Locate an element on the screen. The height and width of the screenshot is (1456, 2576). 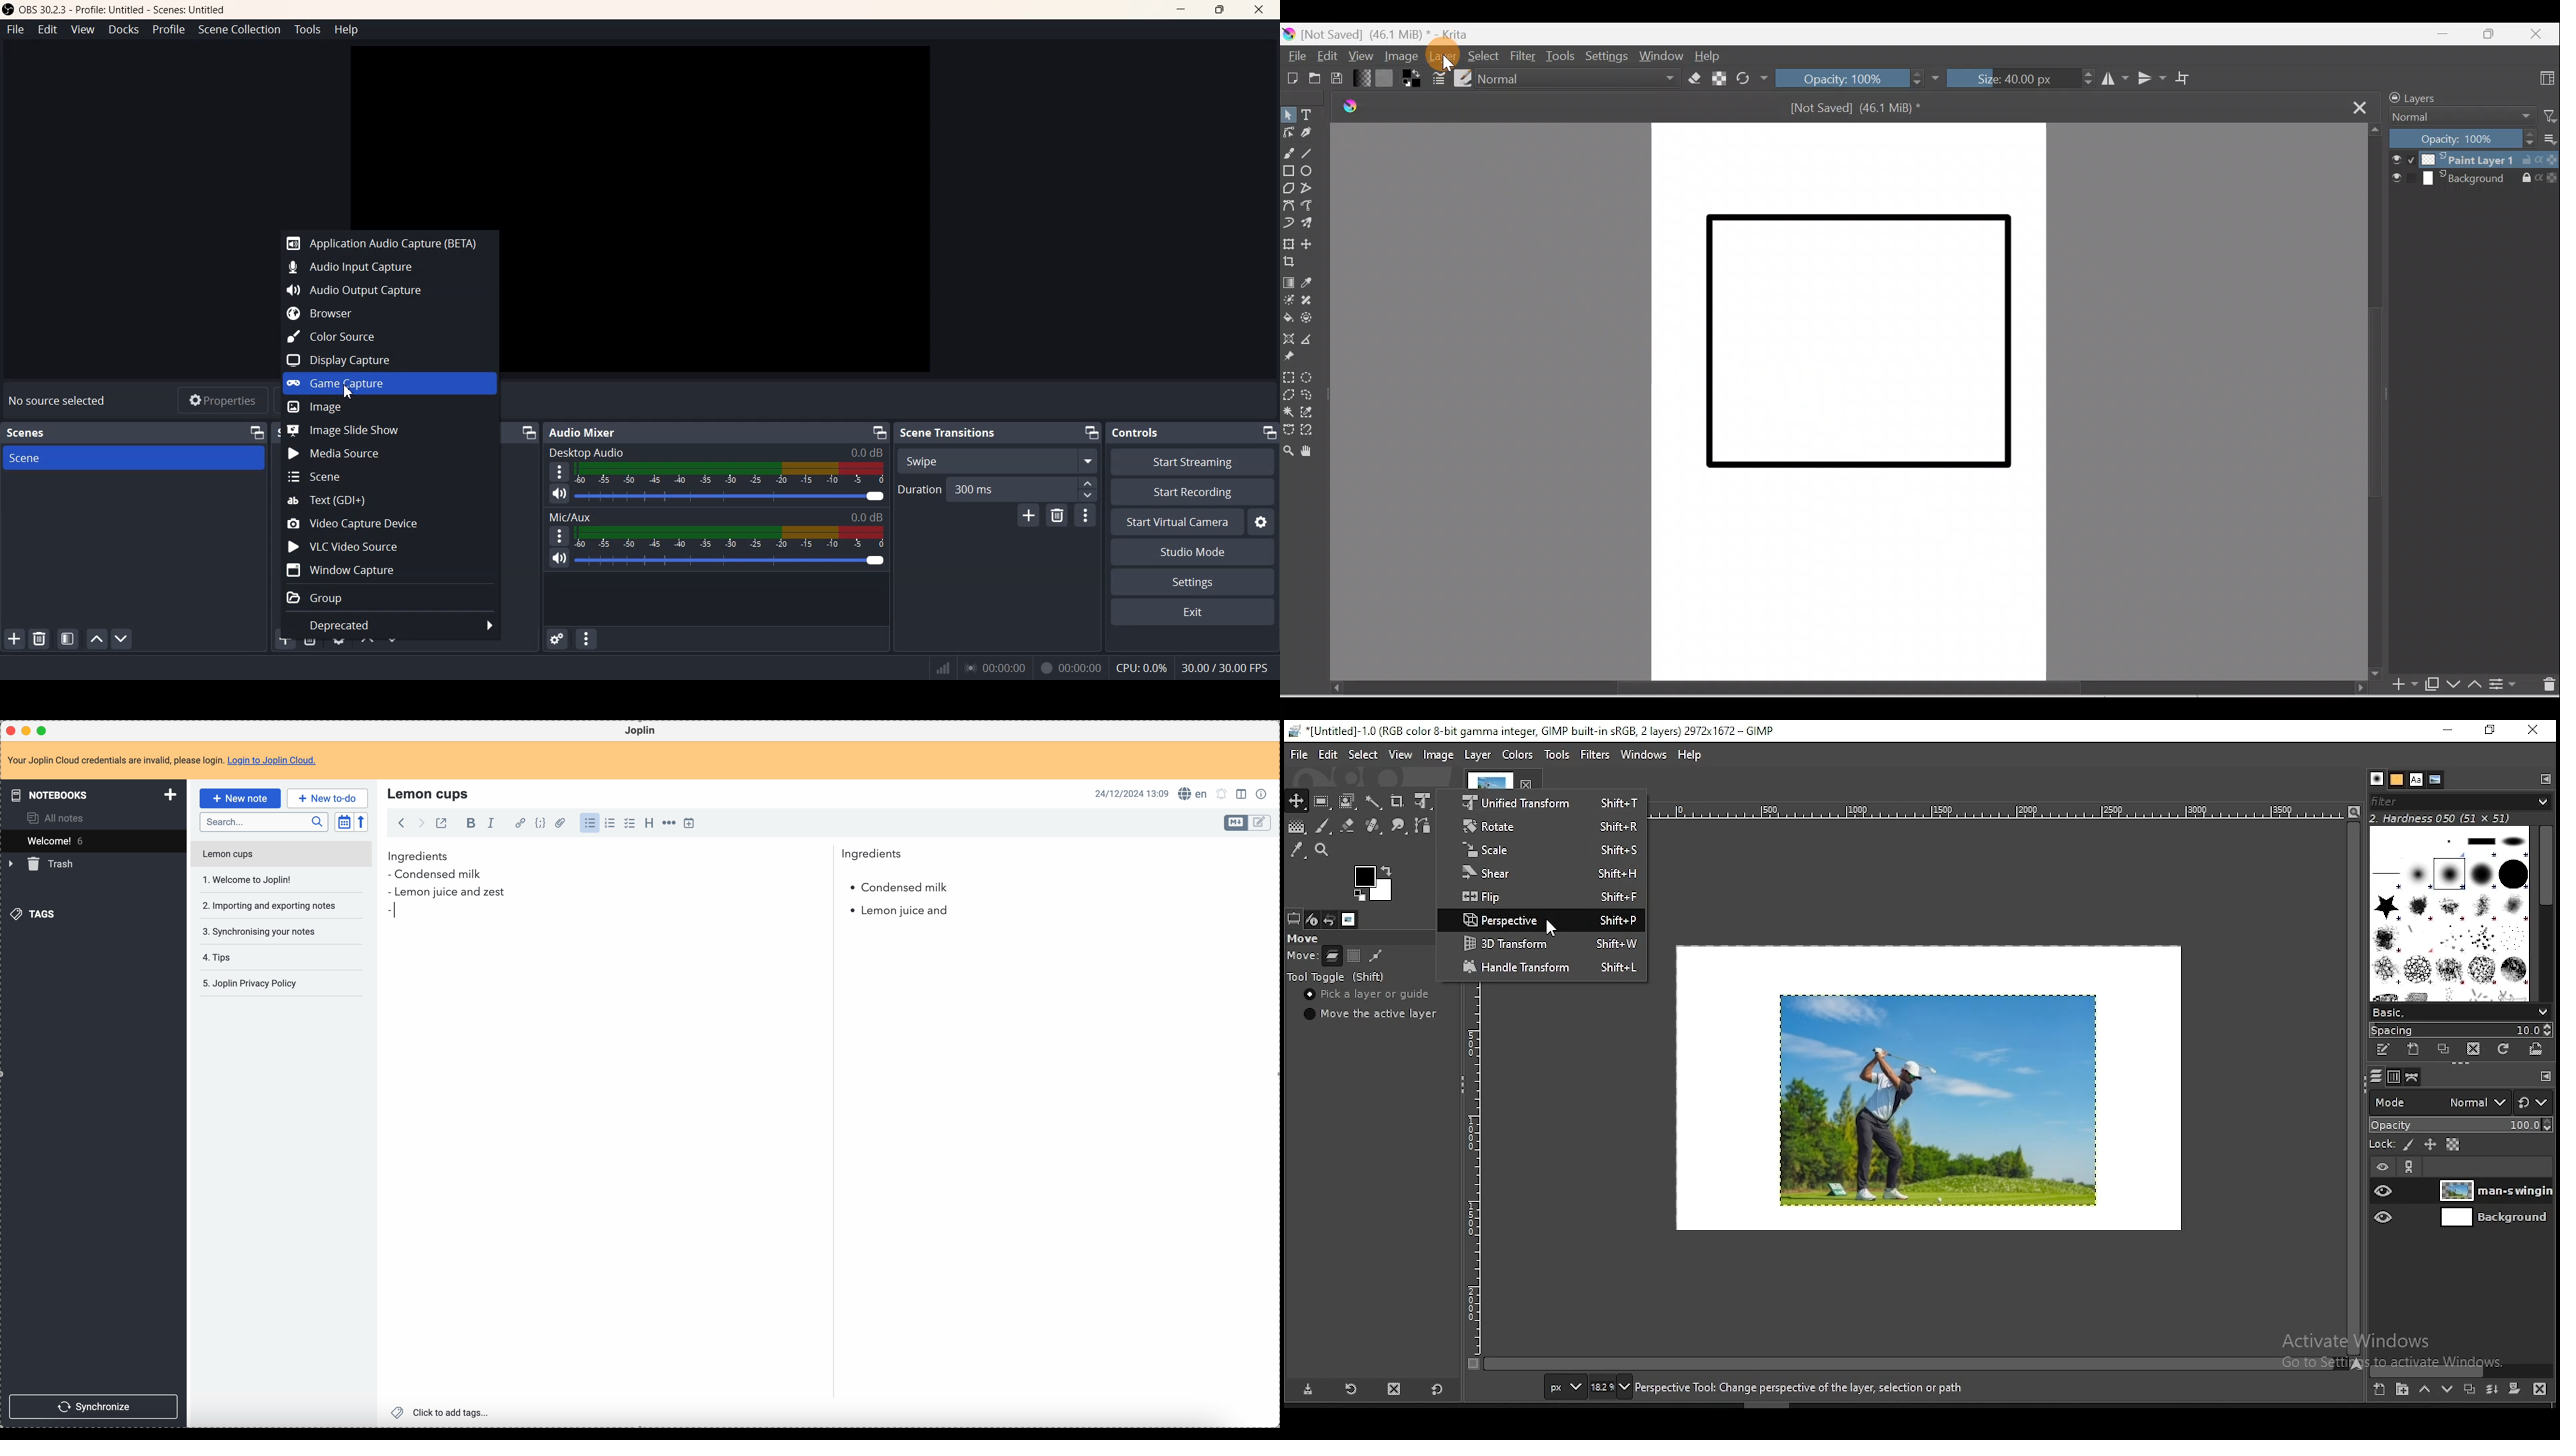
all notes is located at coordinates (59, 817).